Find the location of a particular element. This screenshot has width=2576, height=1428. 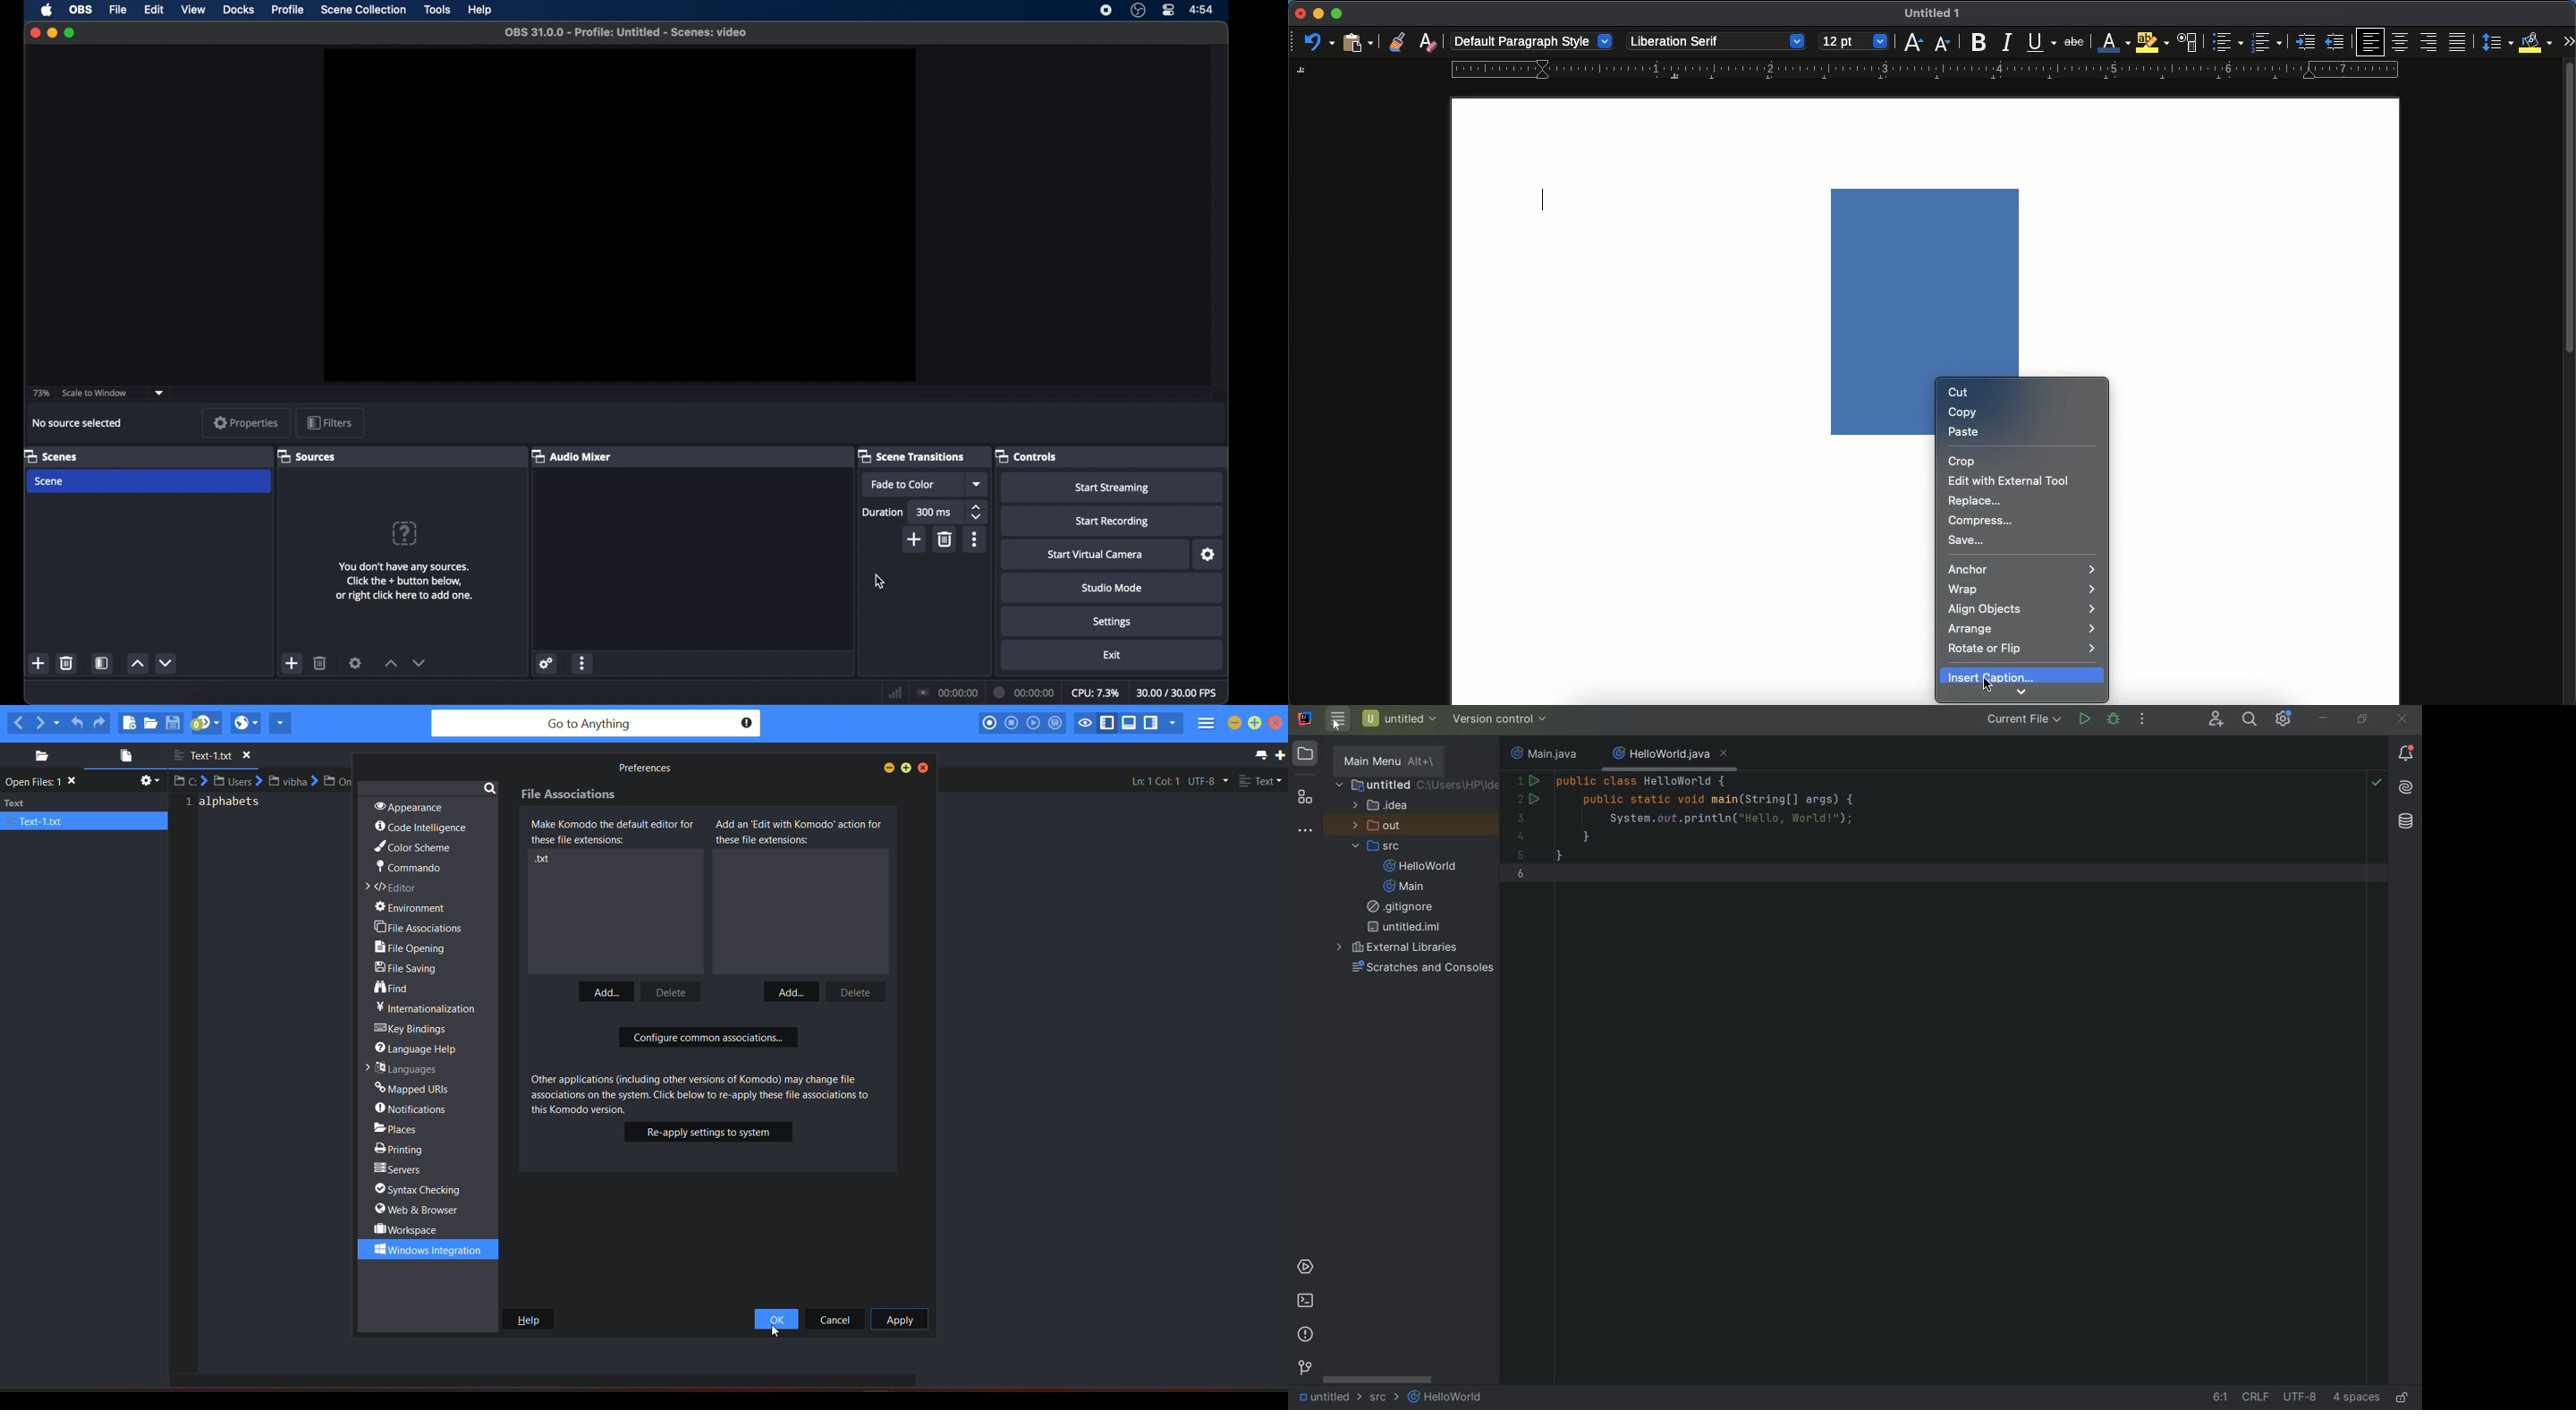

italic is located at coordinates (2005, 46).